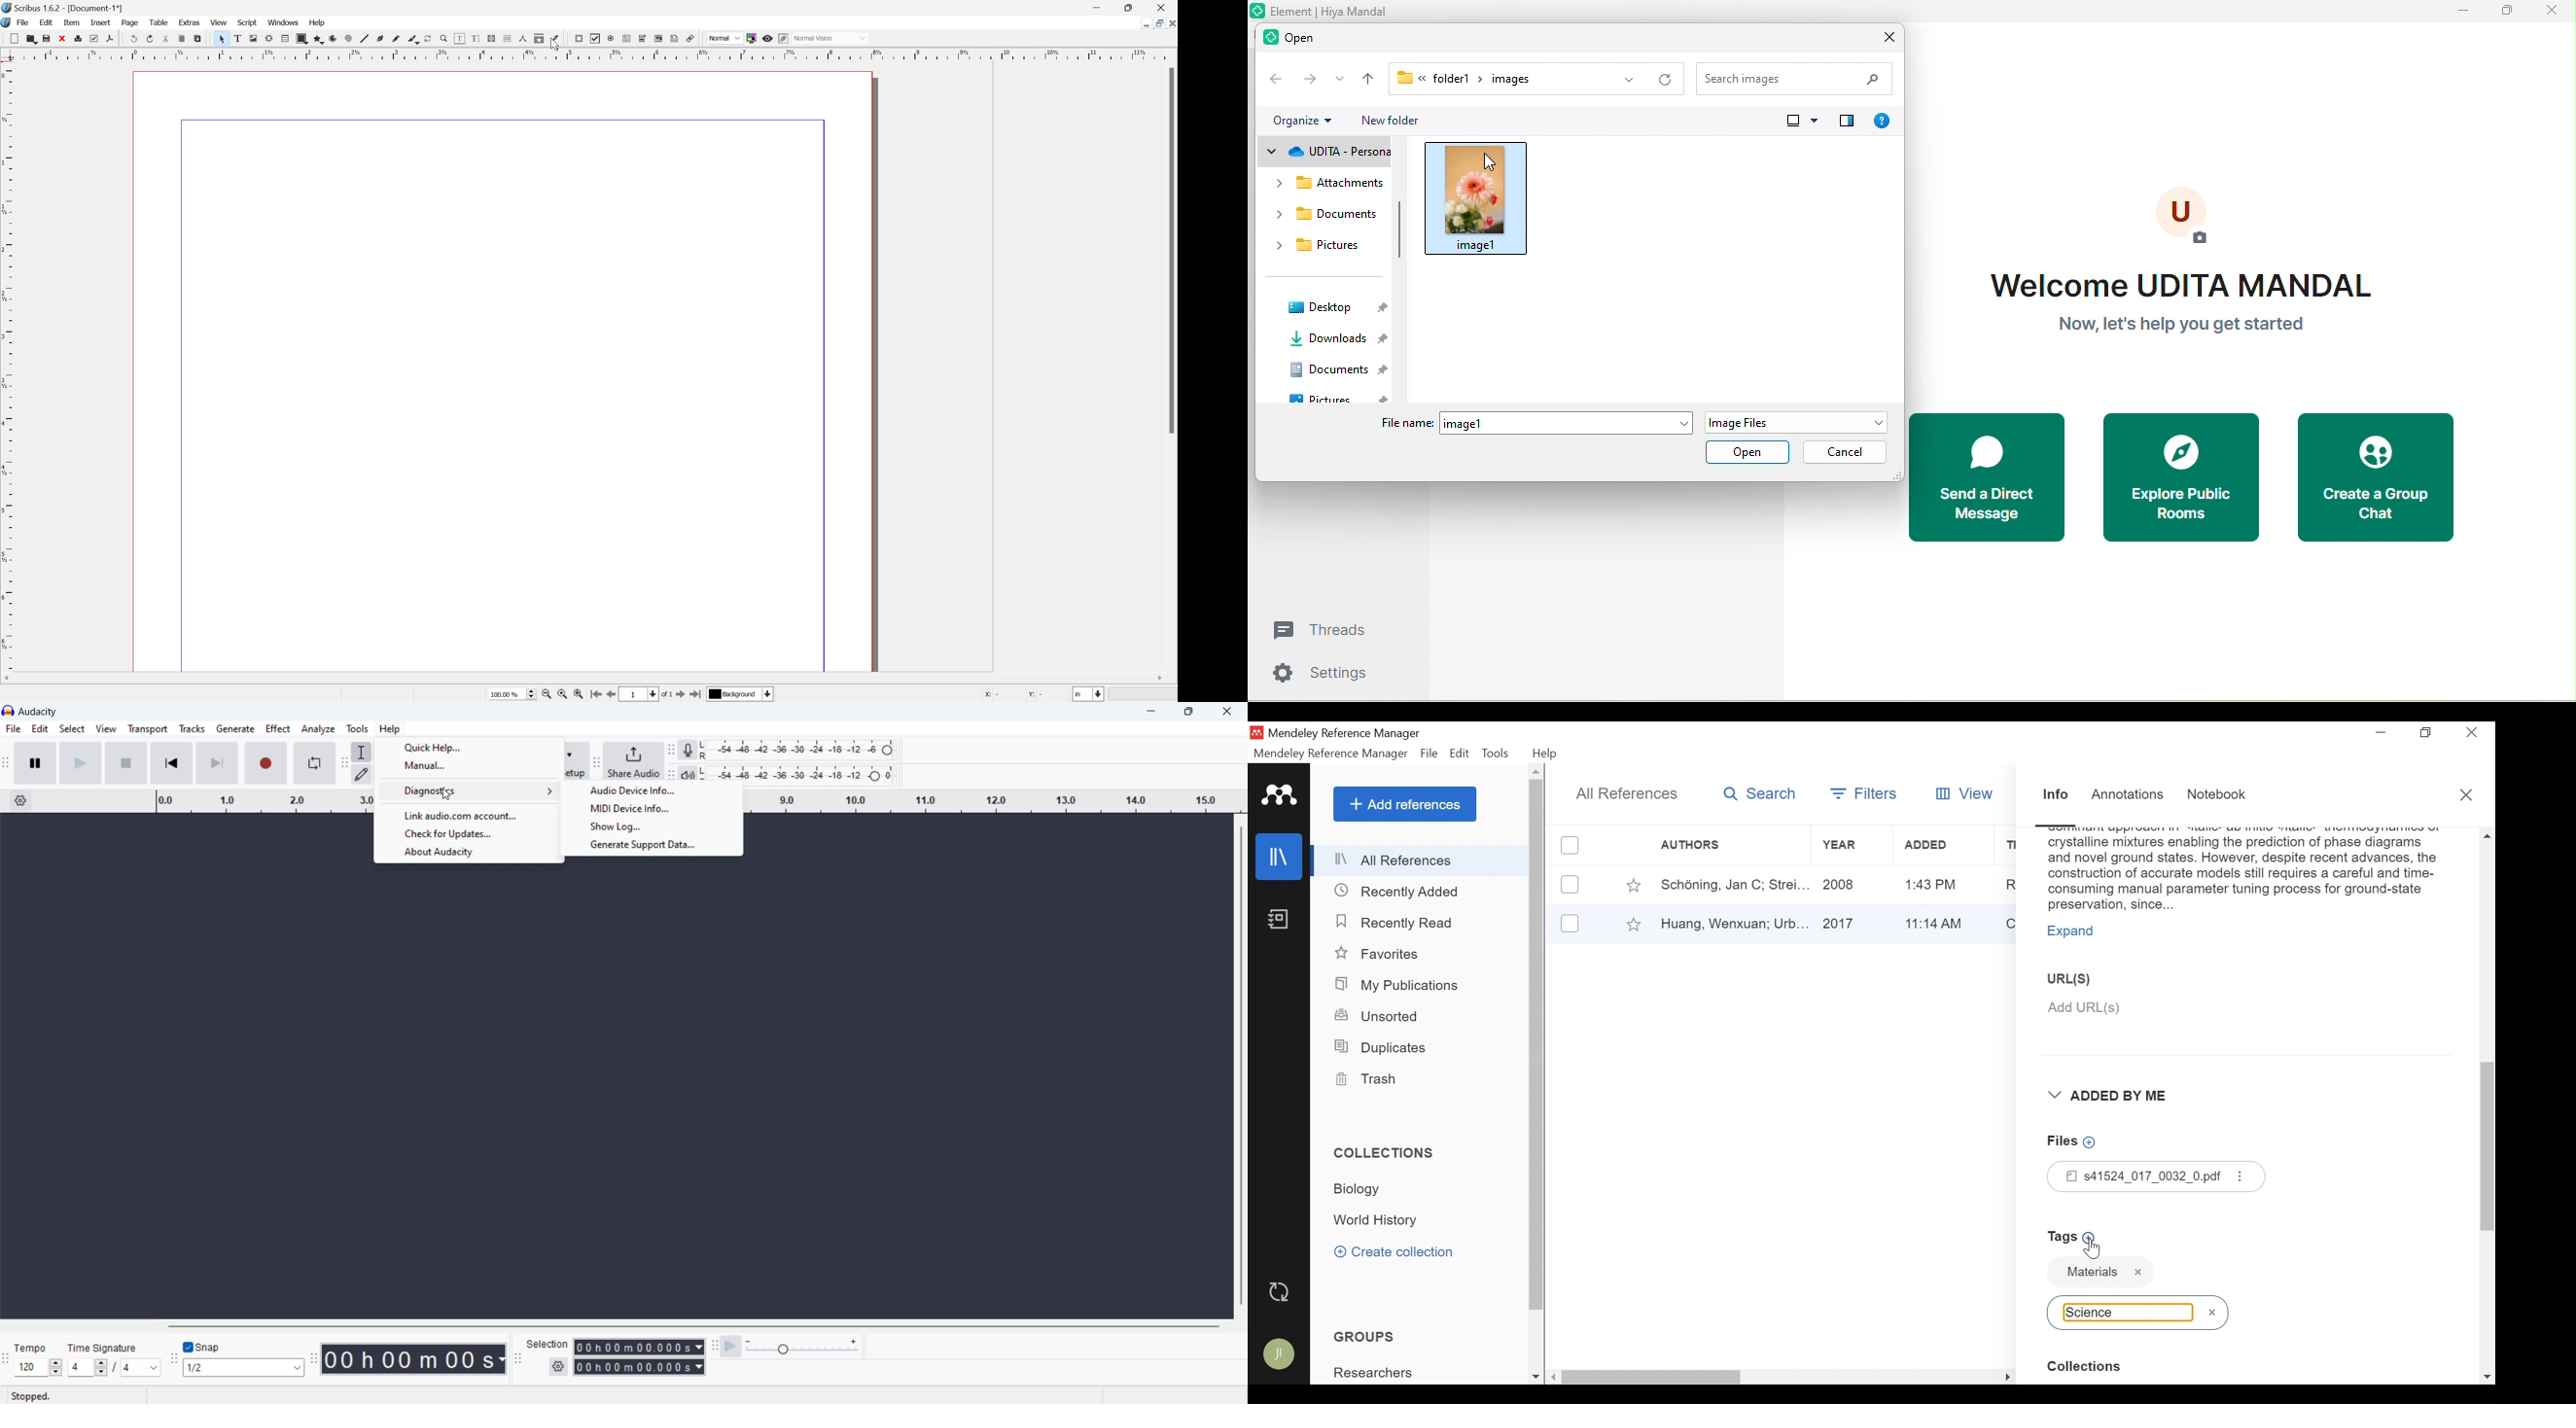 This screenshot has height=1428, width=2576. What do you see at coordinates (1761, 794) in the screenshot?
I see `Search` at bounding box center [1761, 794].